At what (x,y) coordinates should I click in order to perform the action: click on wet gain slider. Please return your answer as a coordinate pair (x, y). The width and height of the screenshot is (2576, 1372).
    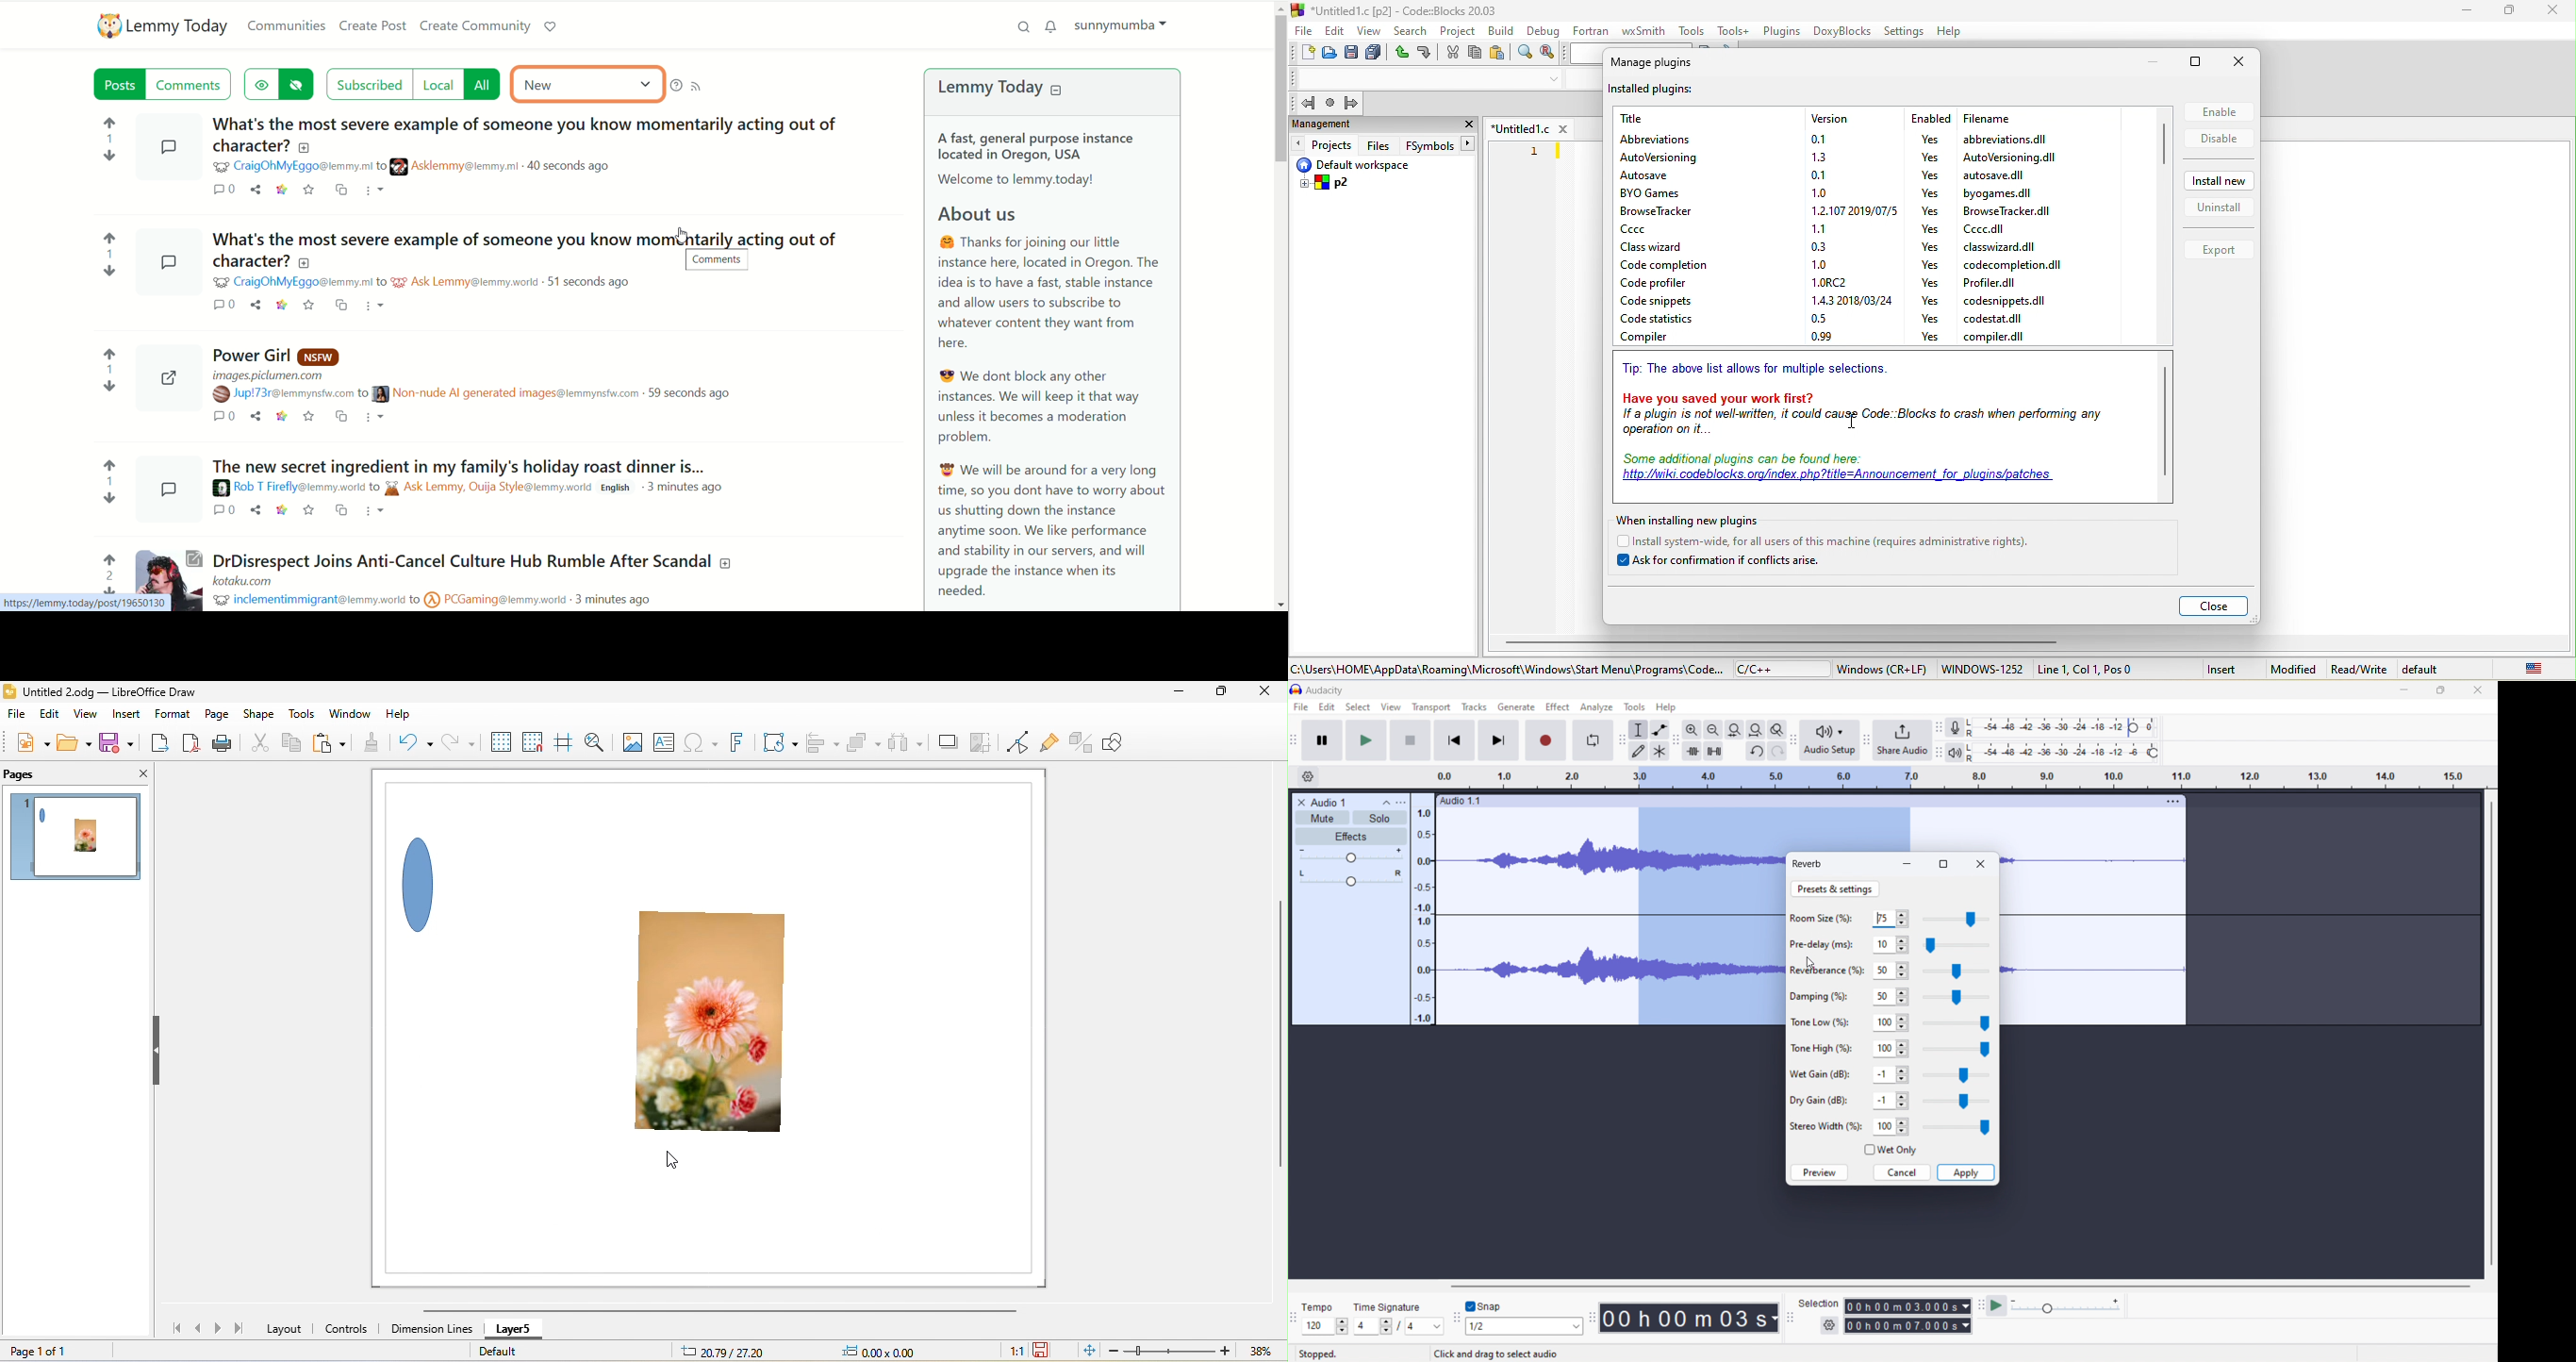
    Looking at the image, I should click on (1957, 1076).